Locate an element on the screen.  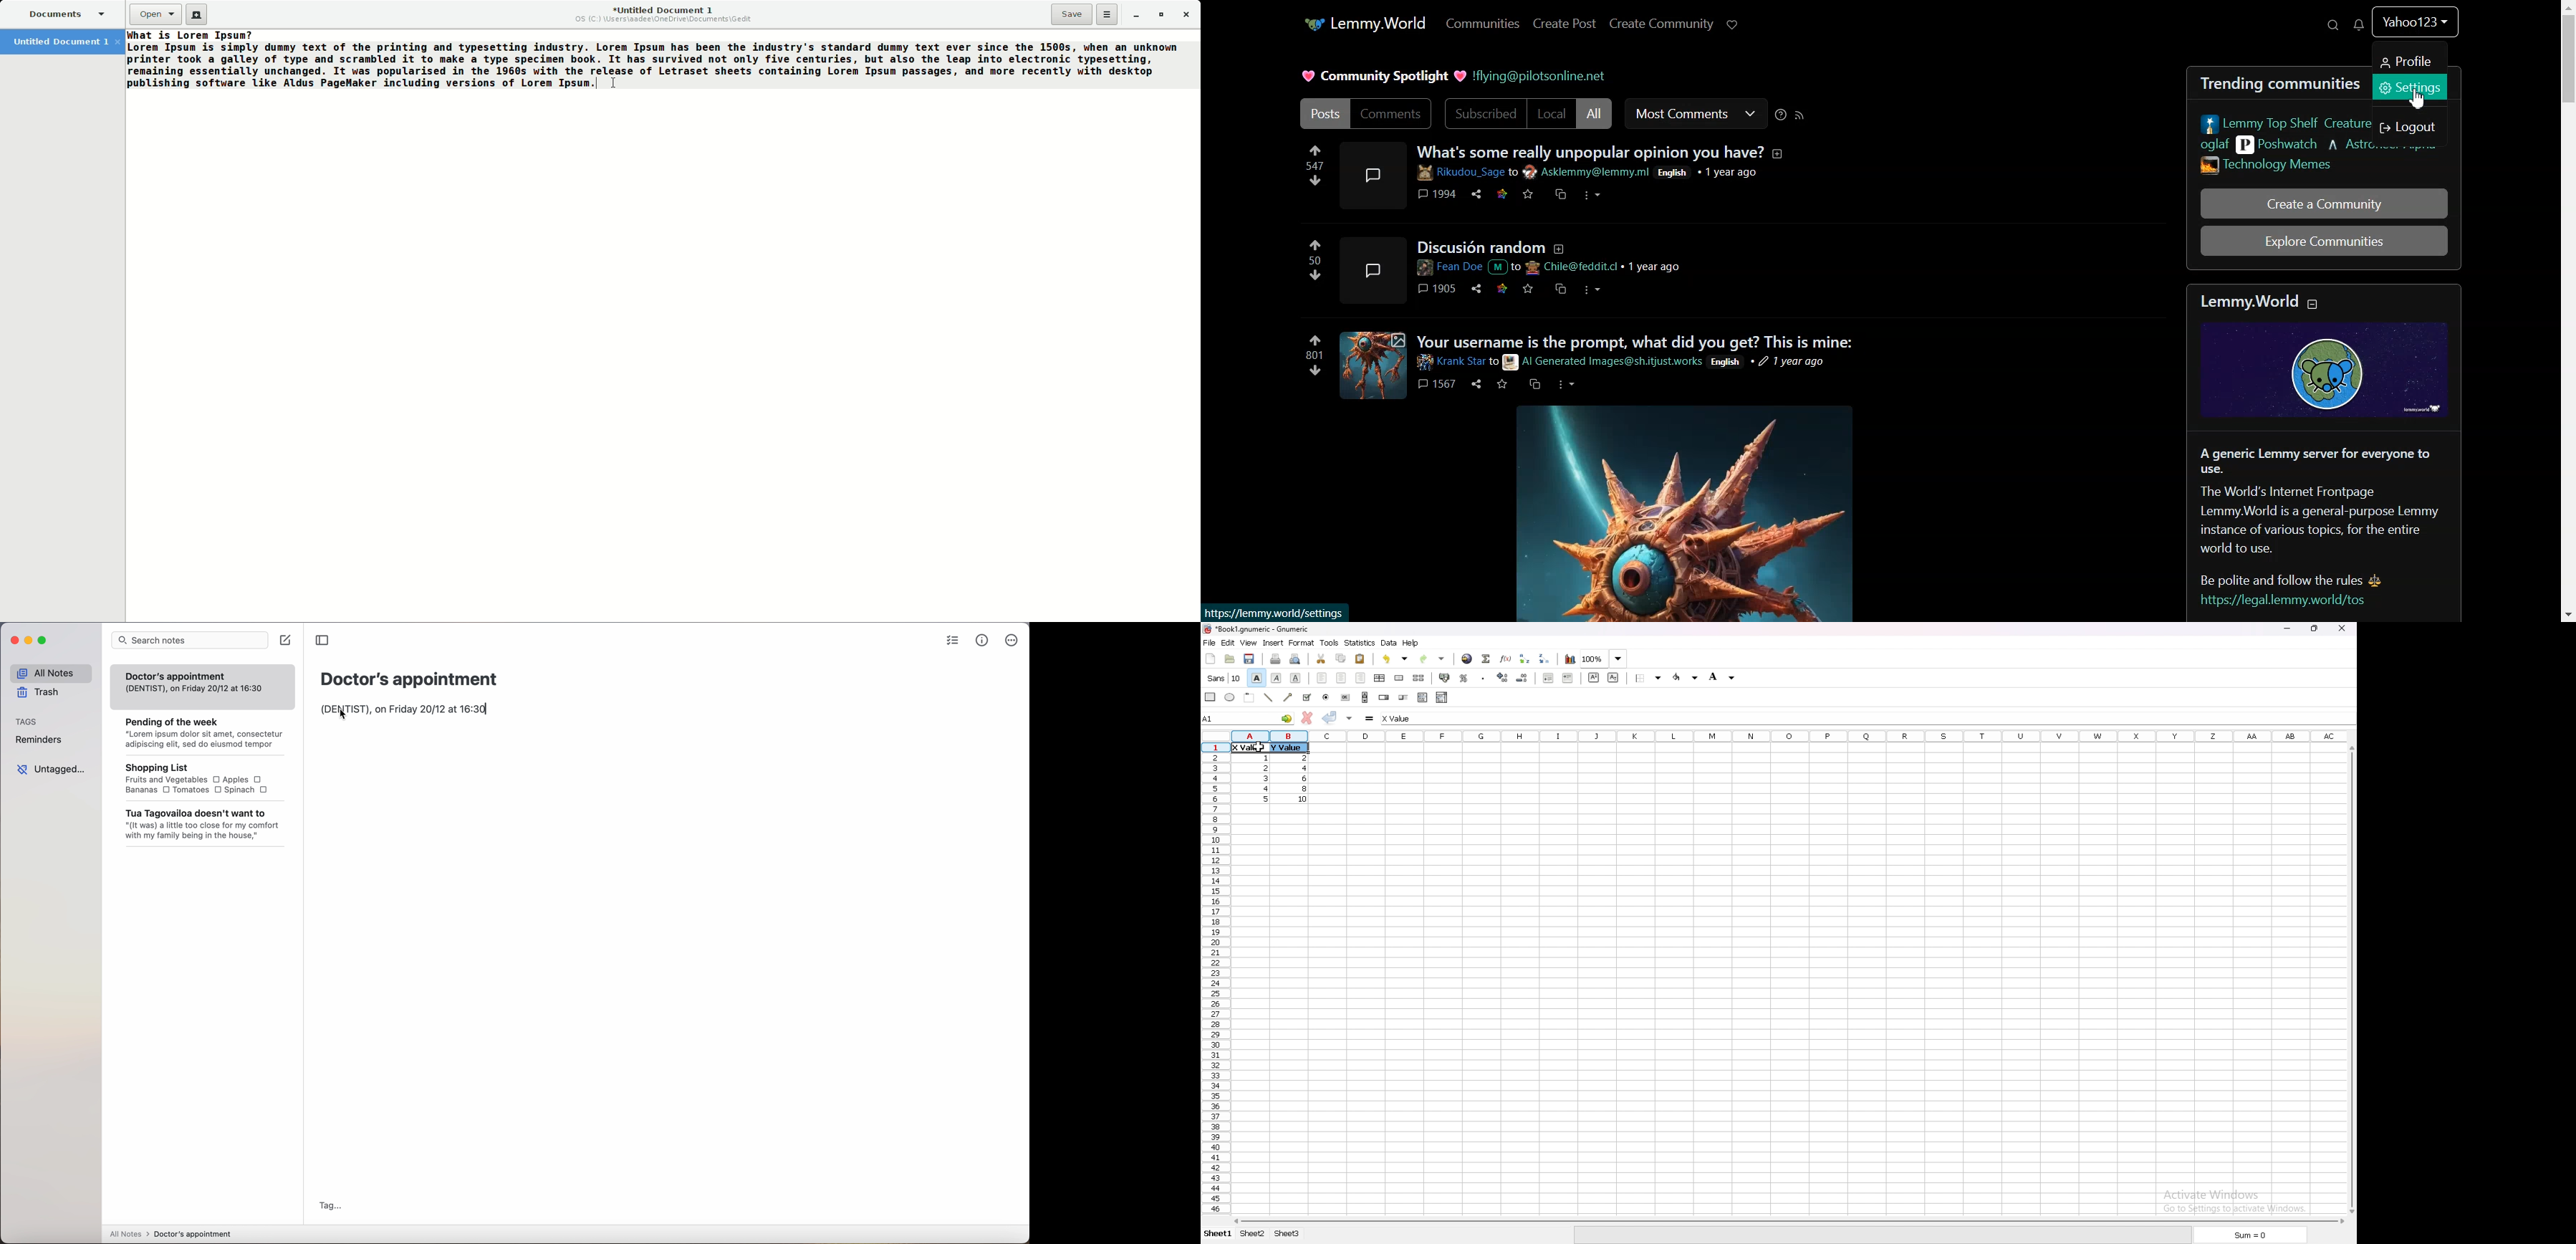
tag is located at coordinates (330, 1204).